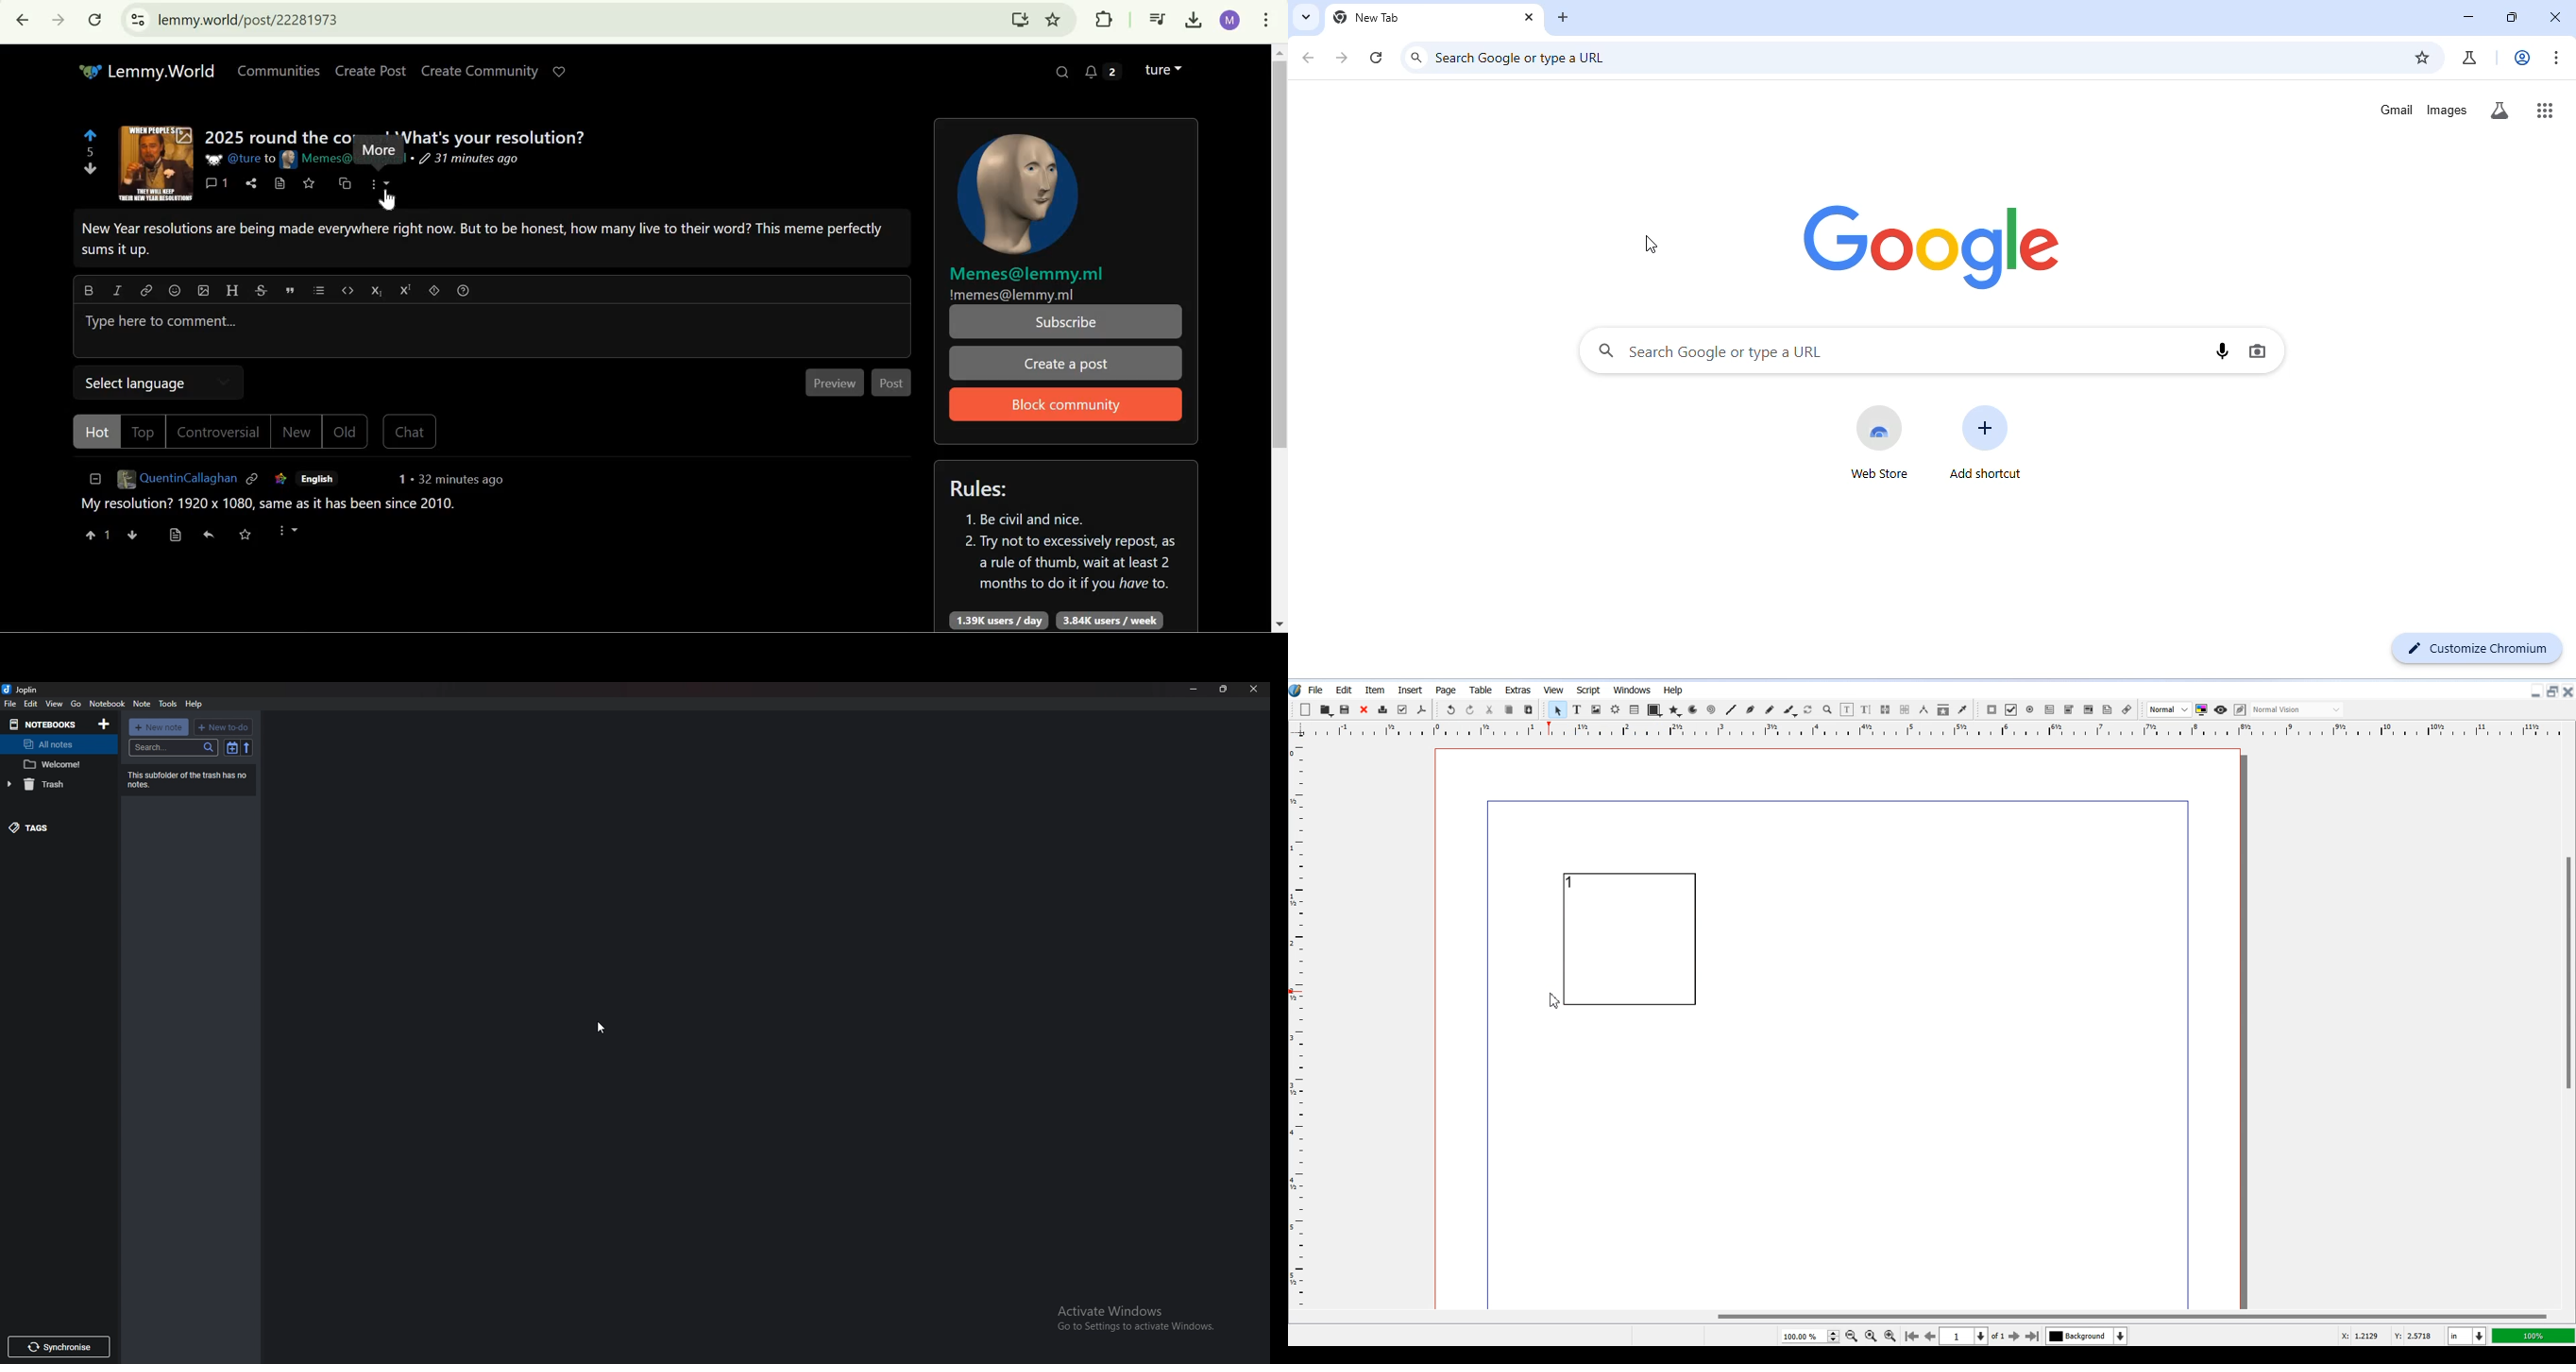 The height and width of the screenshot is (1372, 2576). Describe the element at coordinates (493, 332) in the screenshot. I see `Type here to comment...` at that location.